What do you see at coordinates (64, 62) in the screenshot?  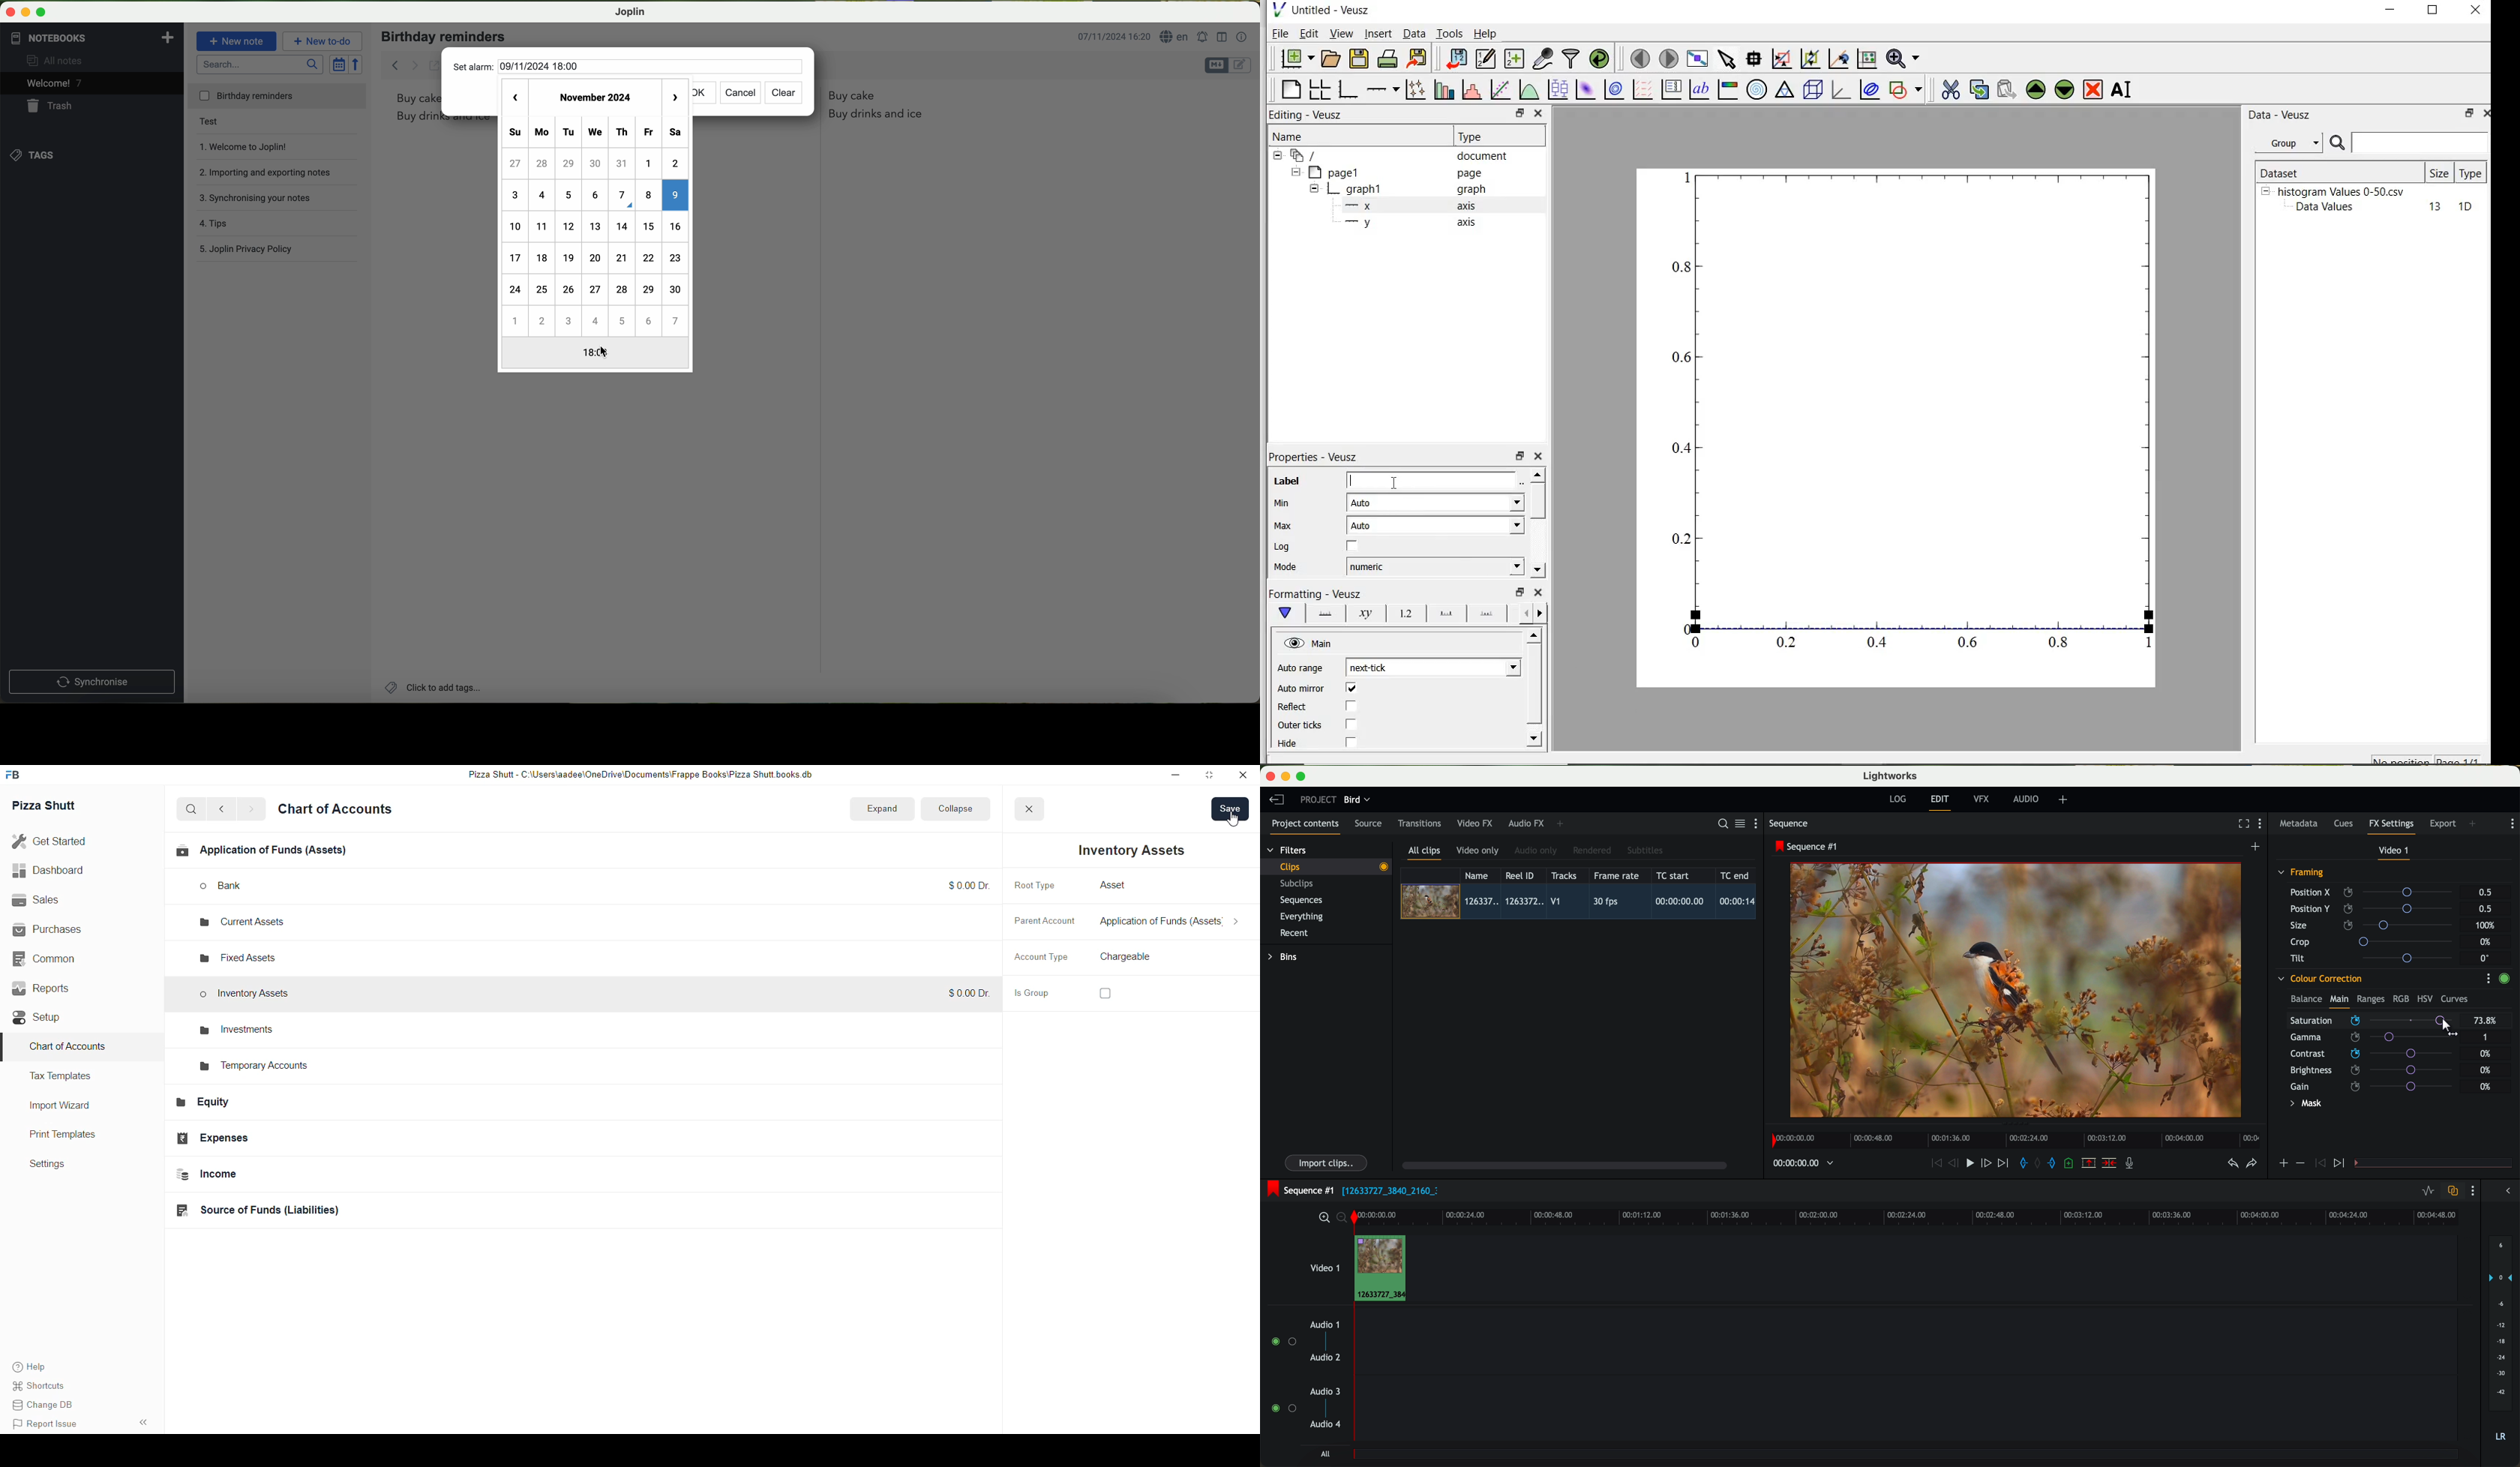 I see `all notes` at bounding box center [64, 62].